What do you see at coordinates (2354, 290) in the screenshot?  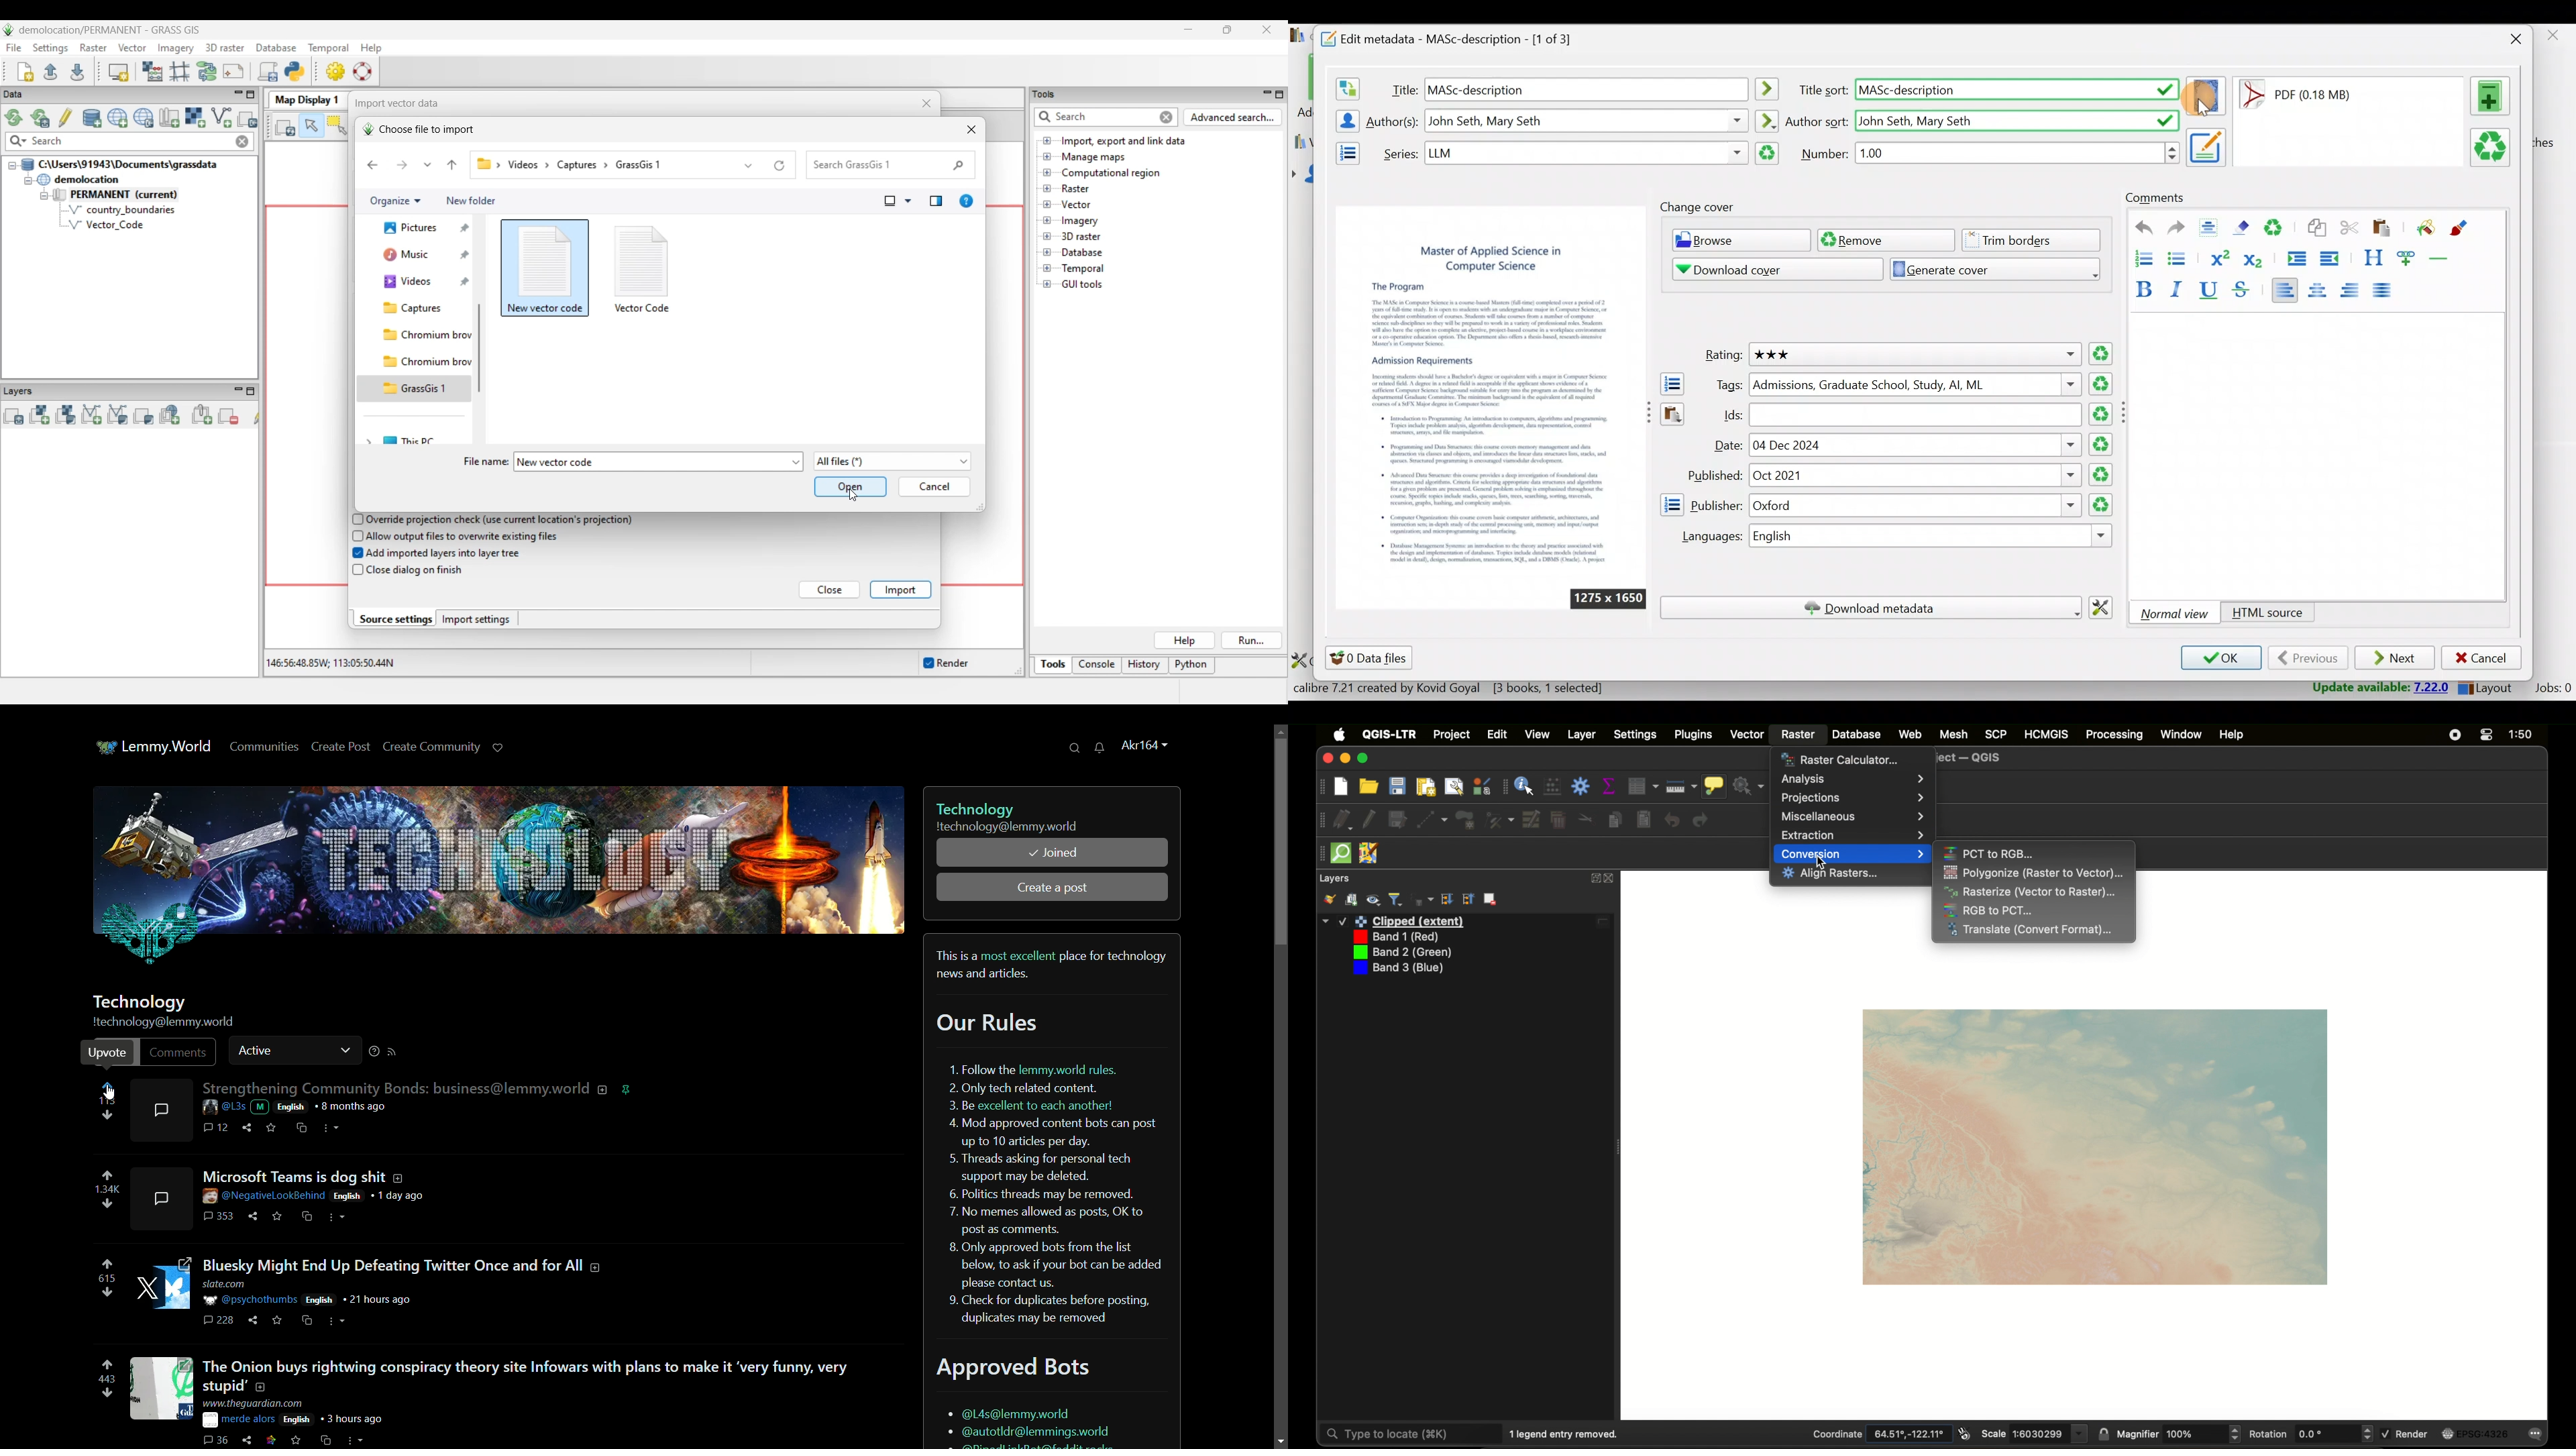 I see `Align right` at bounding box center [2354, 290].